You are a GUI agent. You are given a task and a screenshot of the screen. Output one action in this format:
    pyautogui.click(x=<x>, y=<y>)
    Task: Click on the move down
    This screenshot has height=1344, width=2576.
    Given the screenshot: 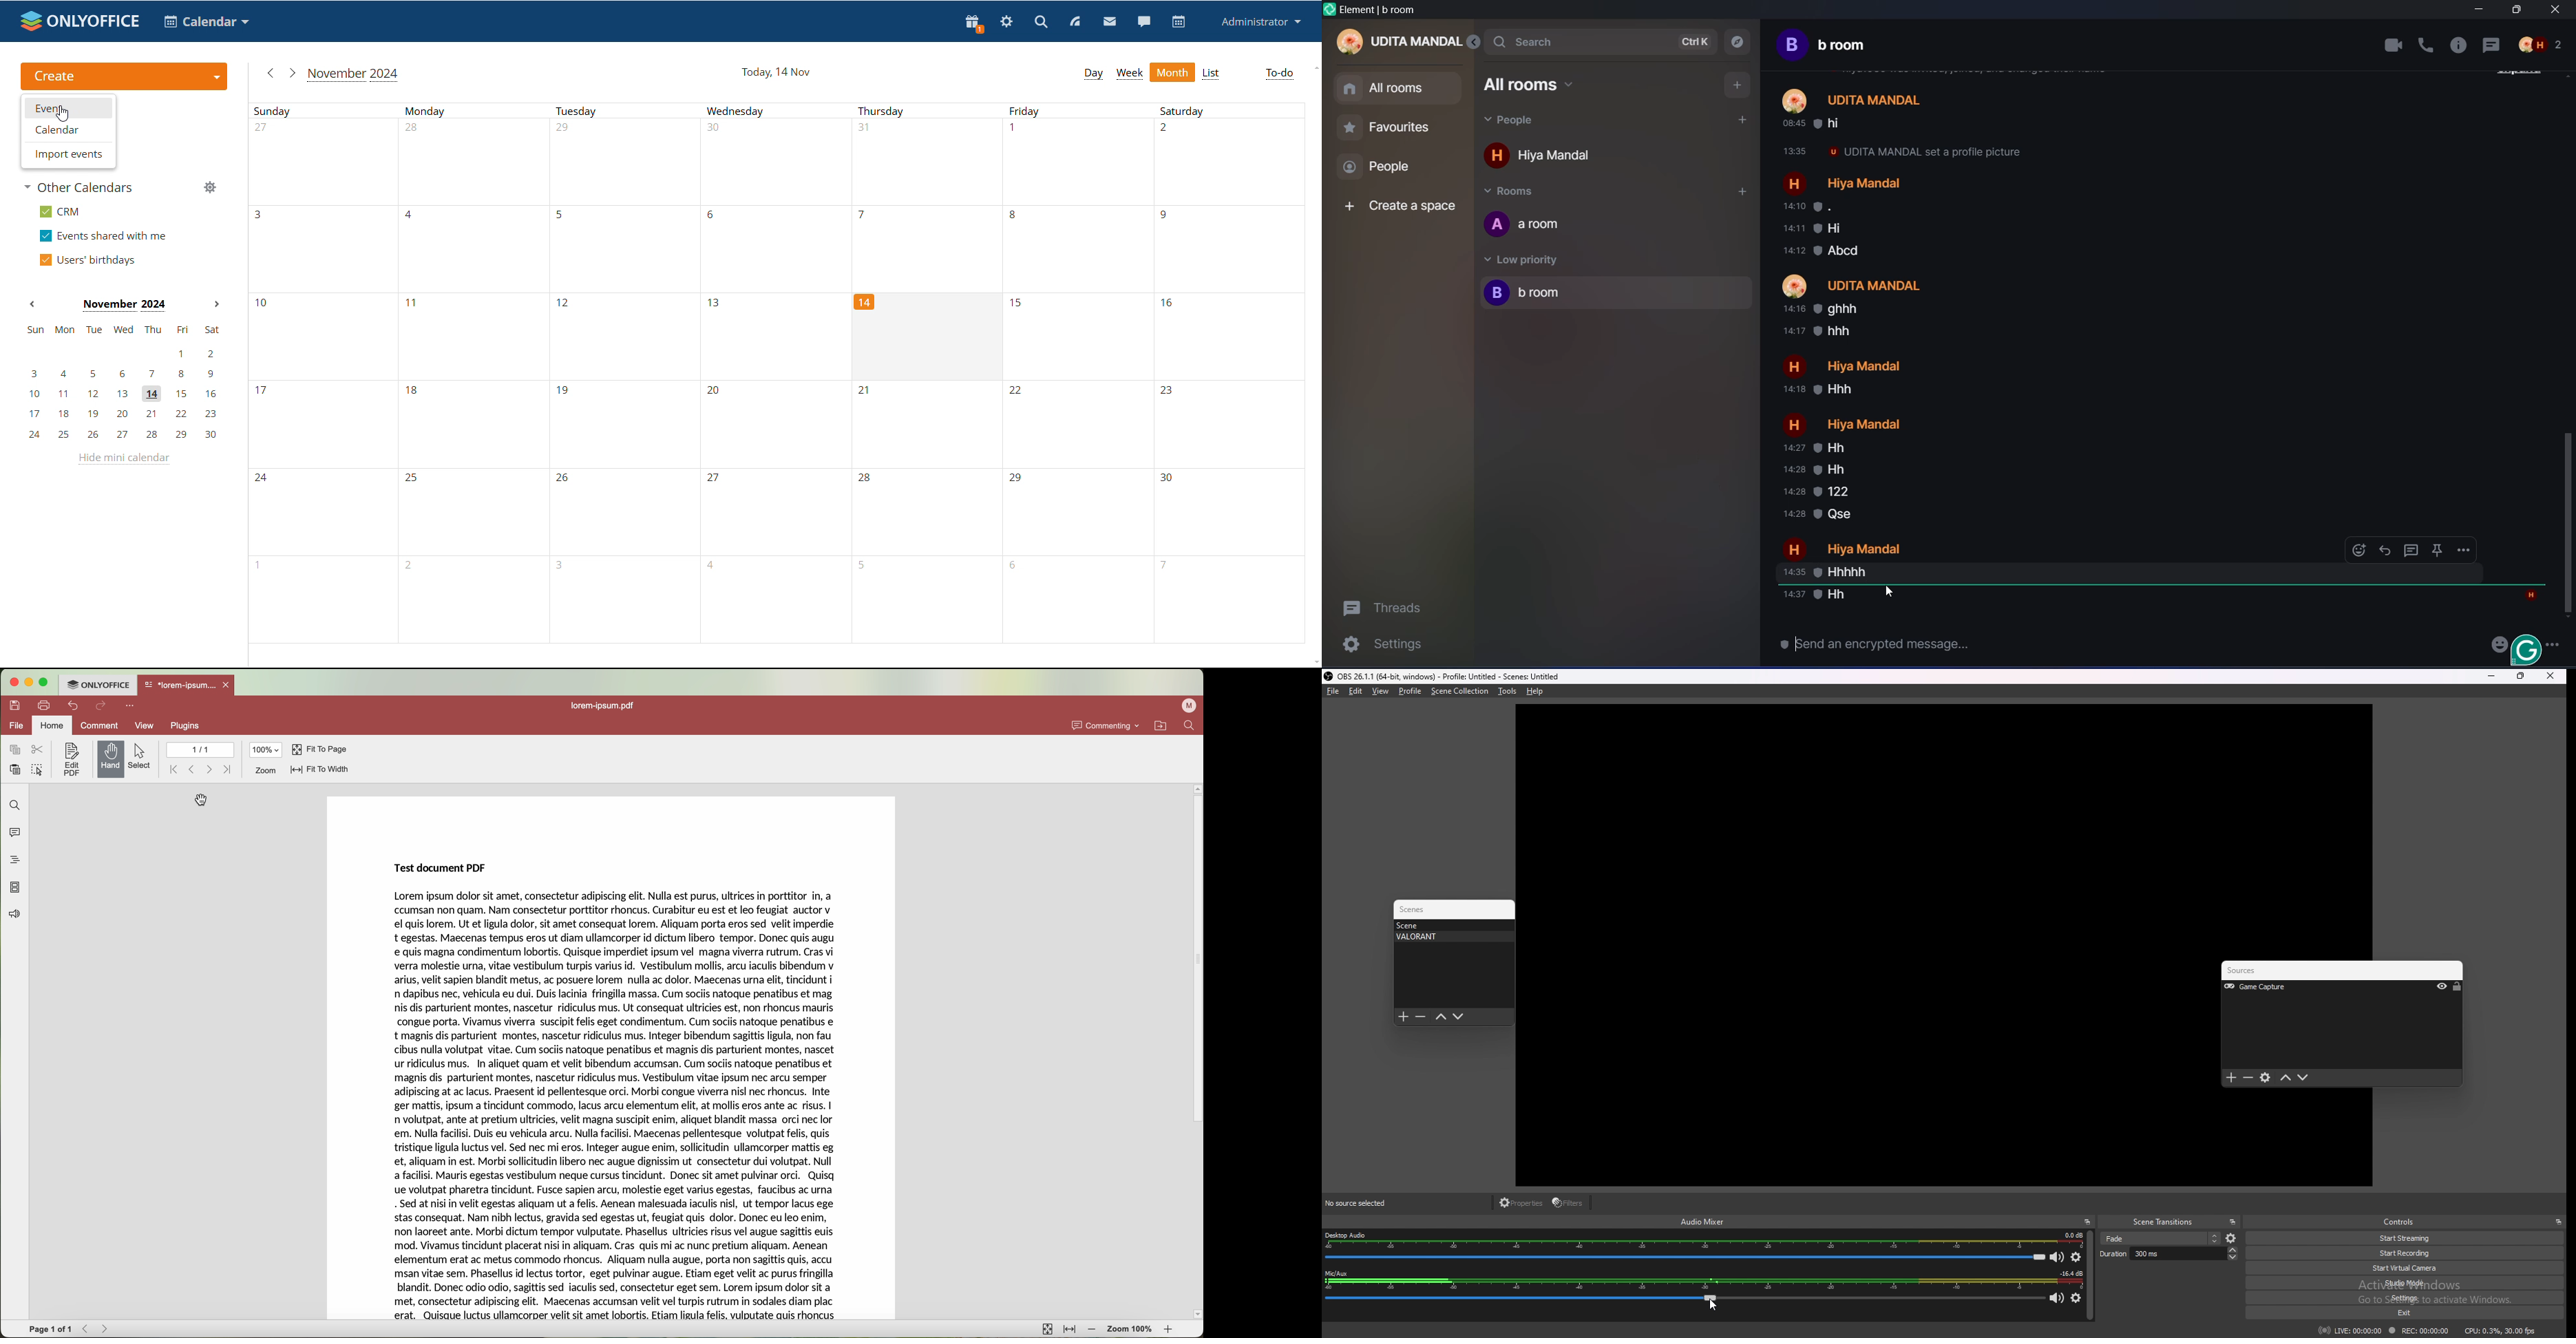 What is the action you would take?
    pyautogui.click(x=1459, y=1017)
    